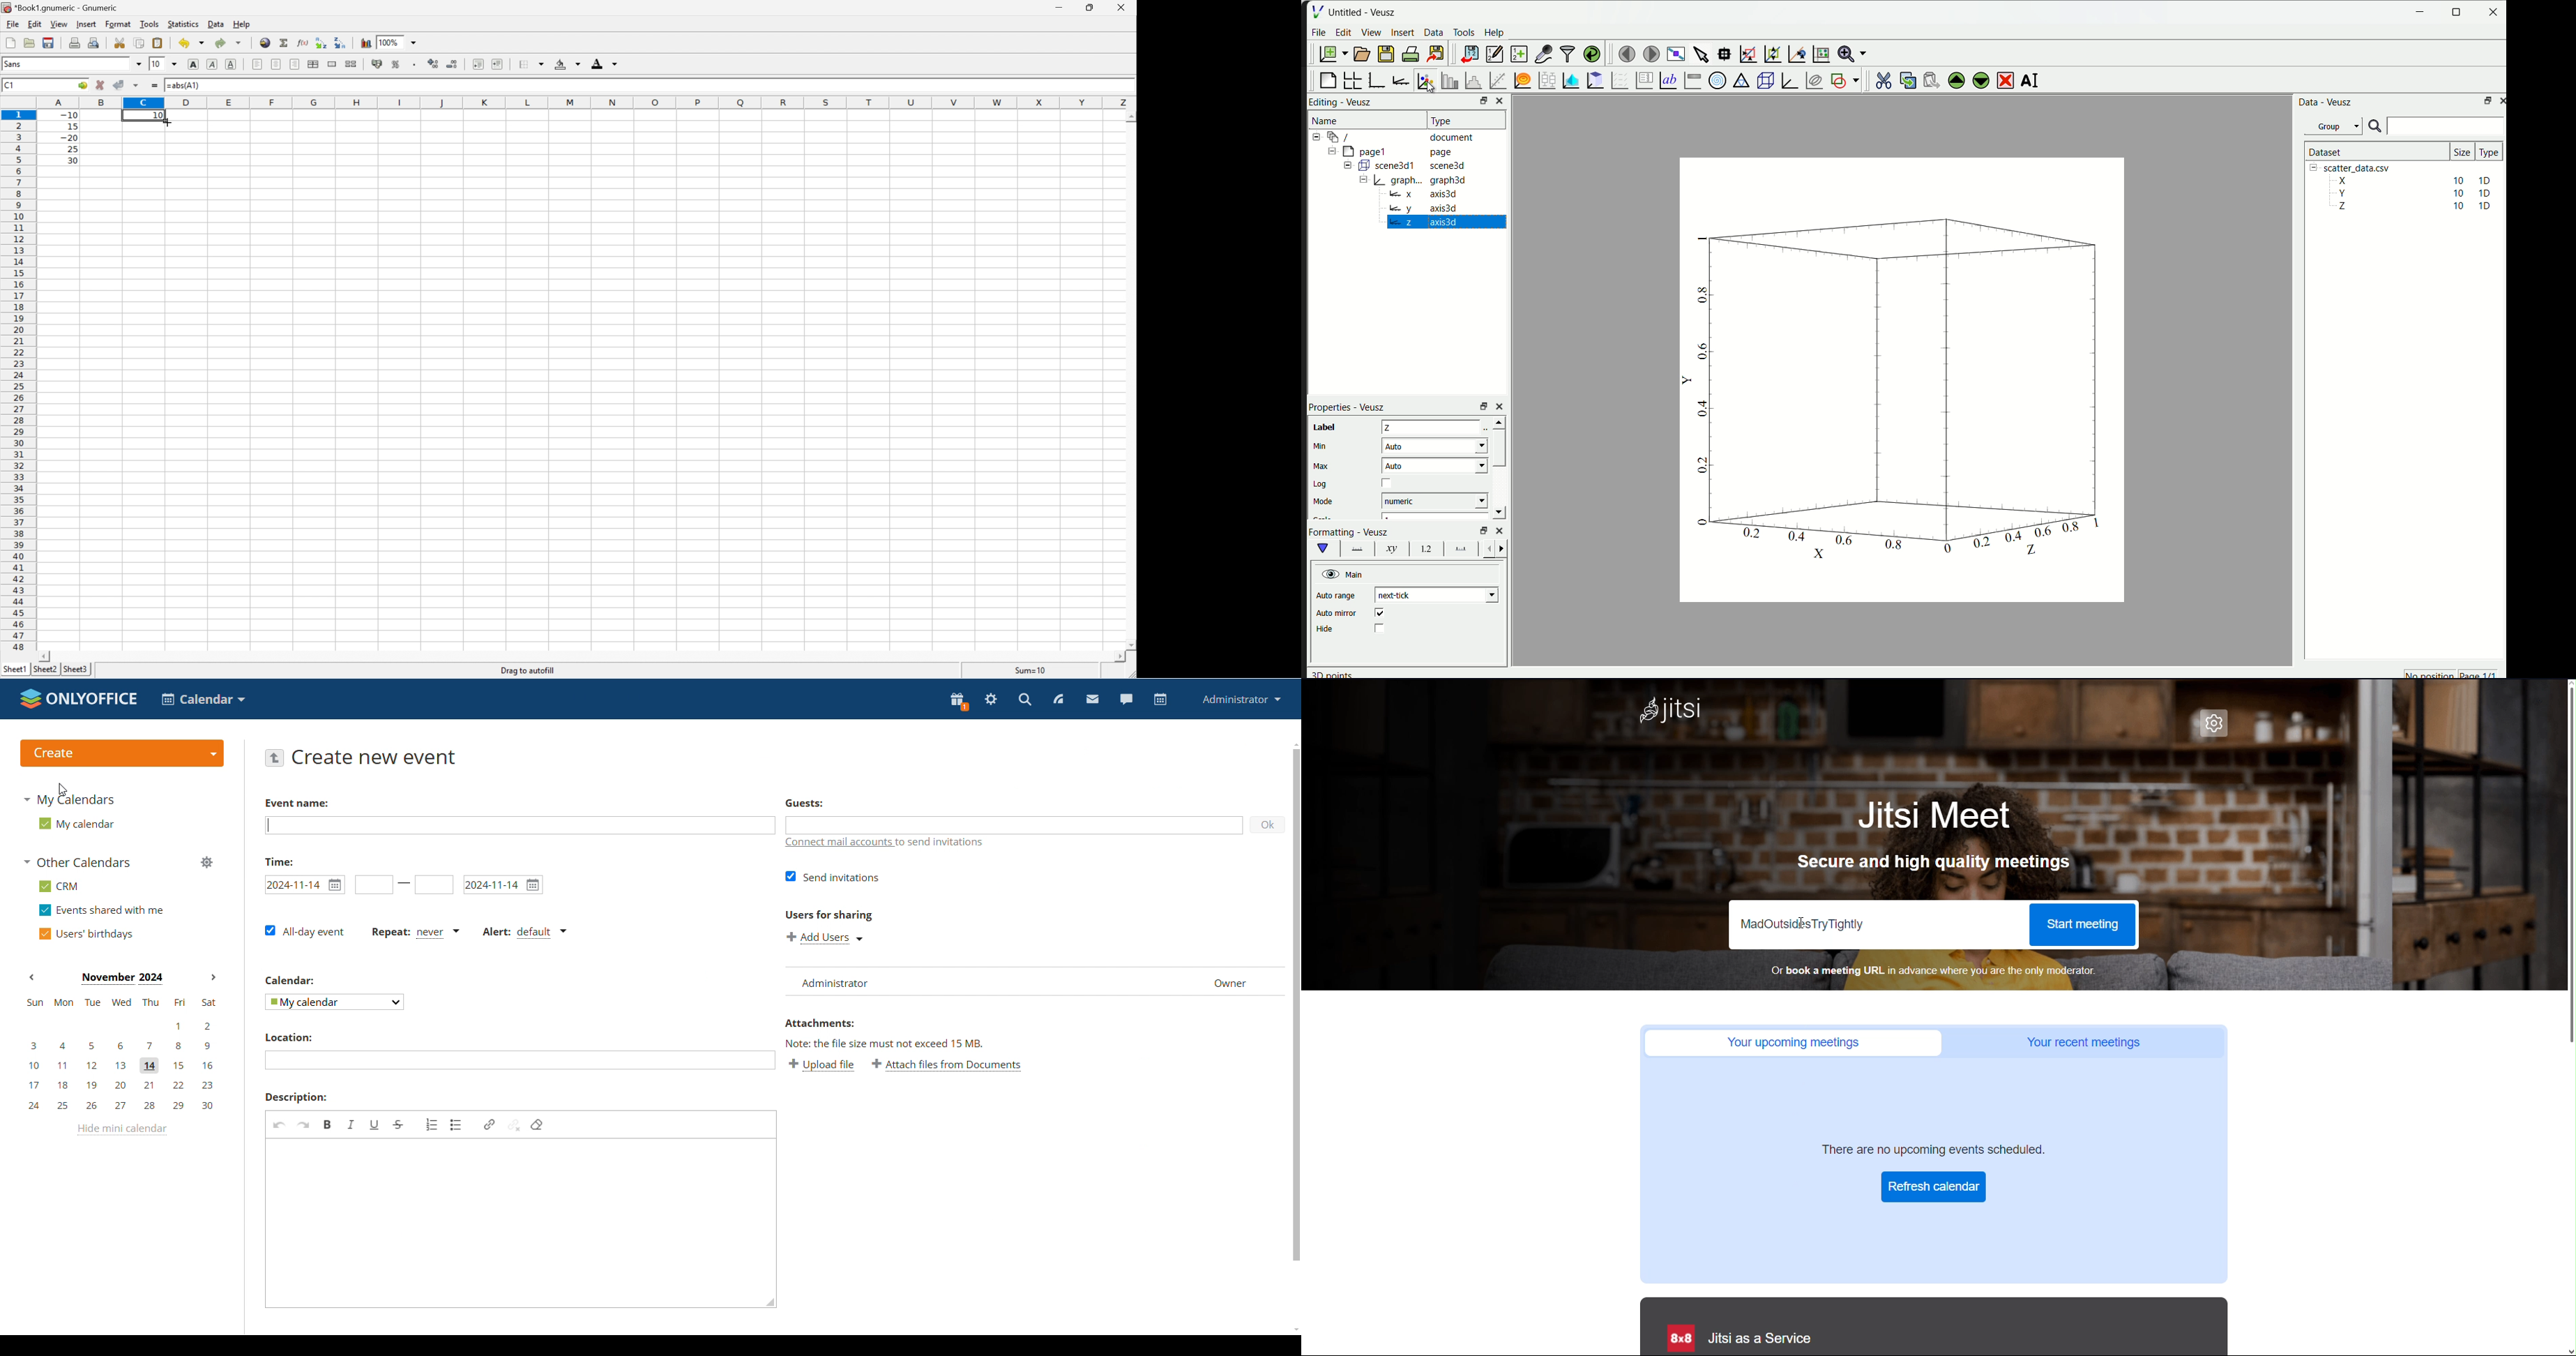  I want to click on align right, so click(295, 65).